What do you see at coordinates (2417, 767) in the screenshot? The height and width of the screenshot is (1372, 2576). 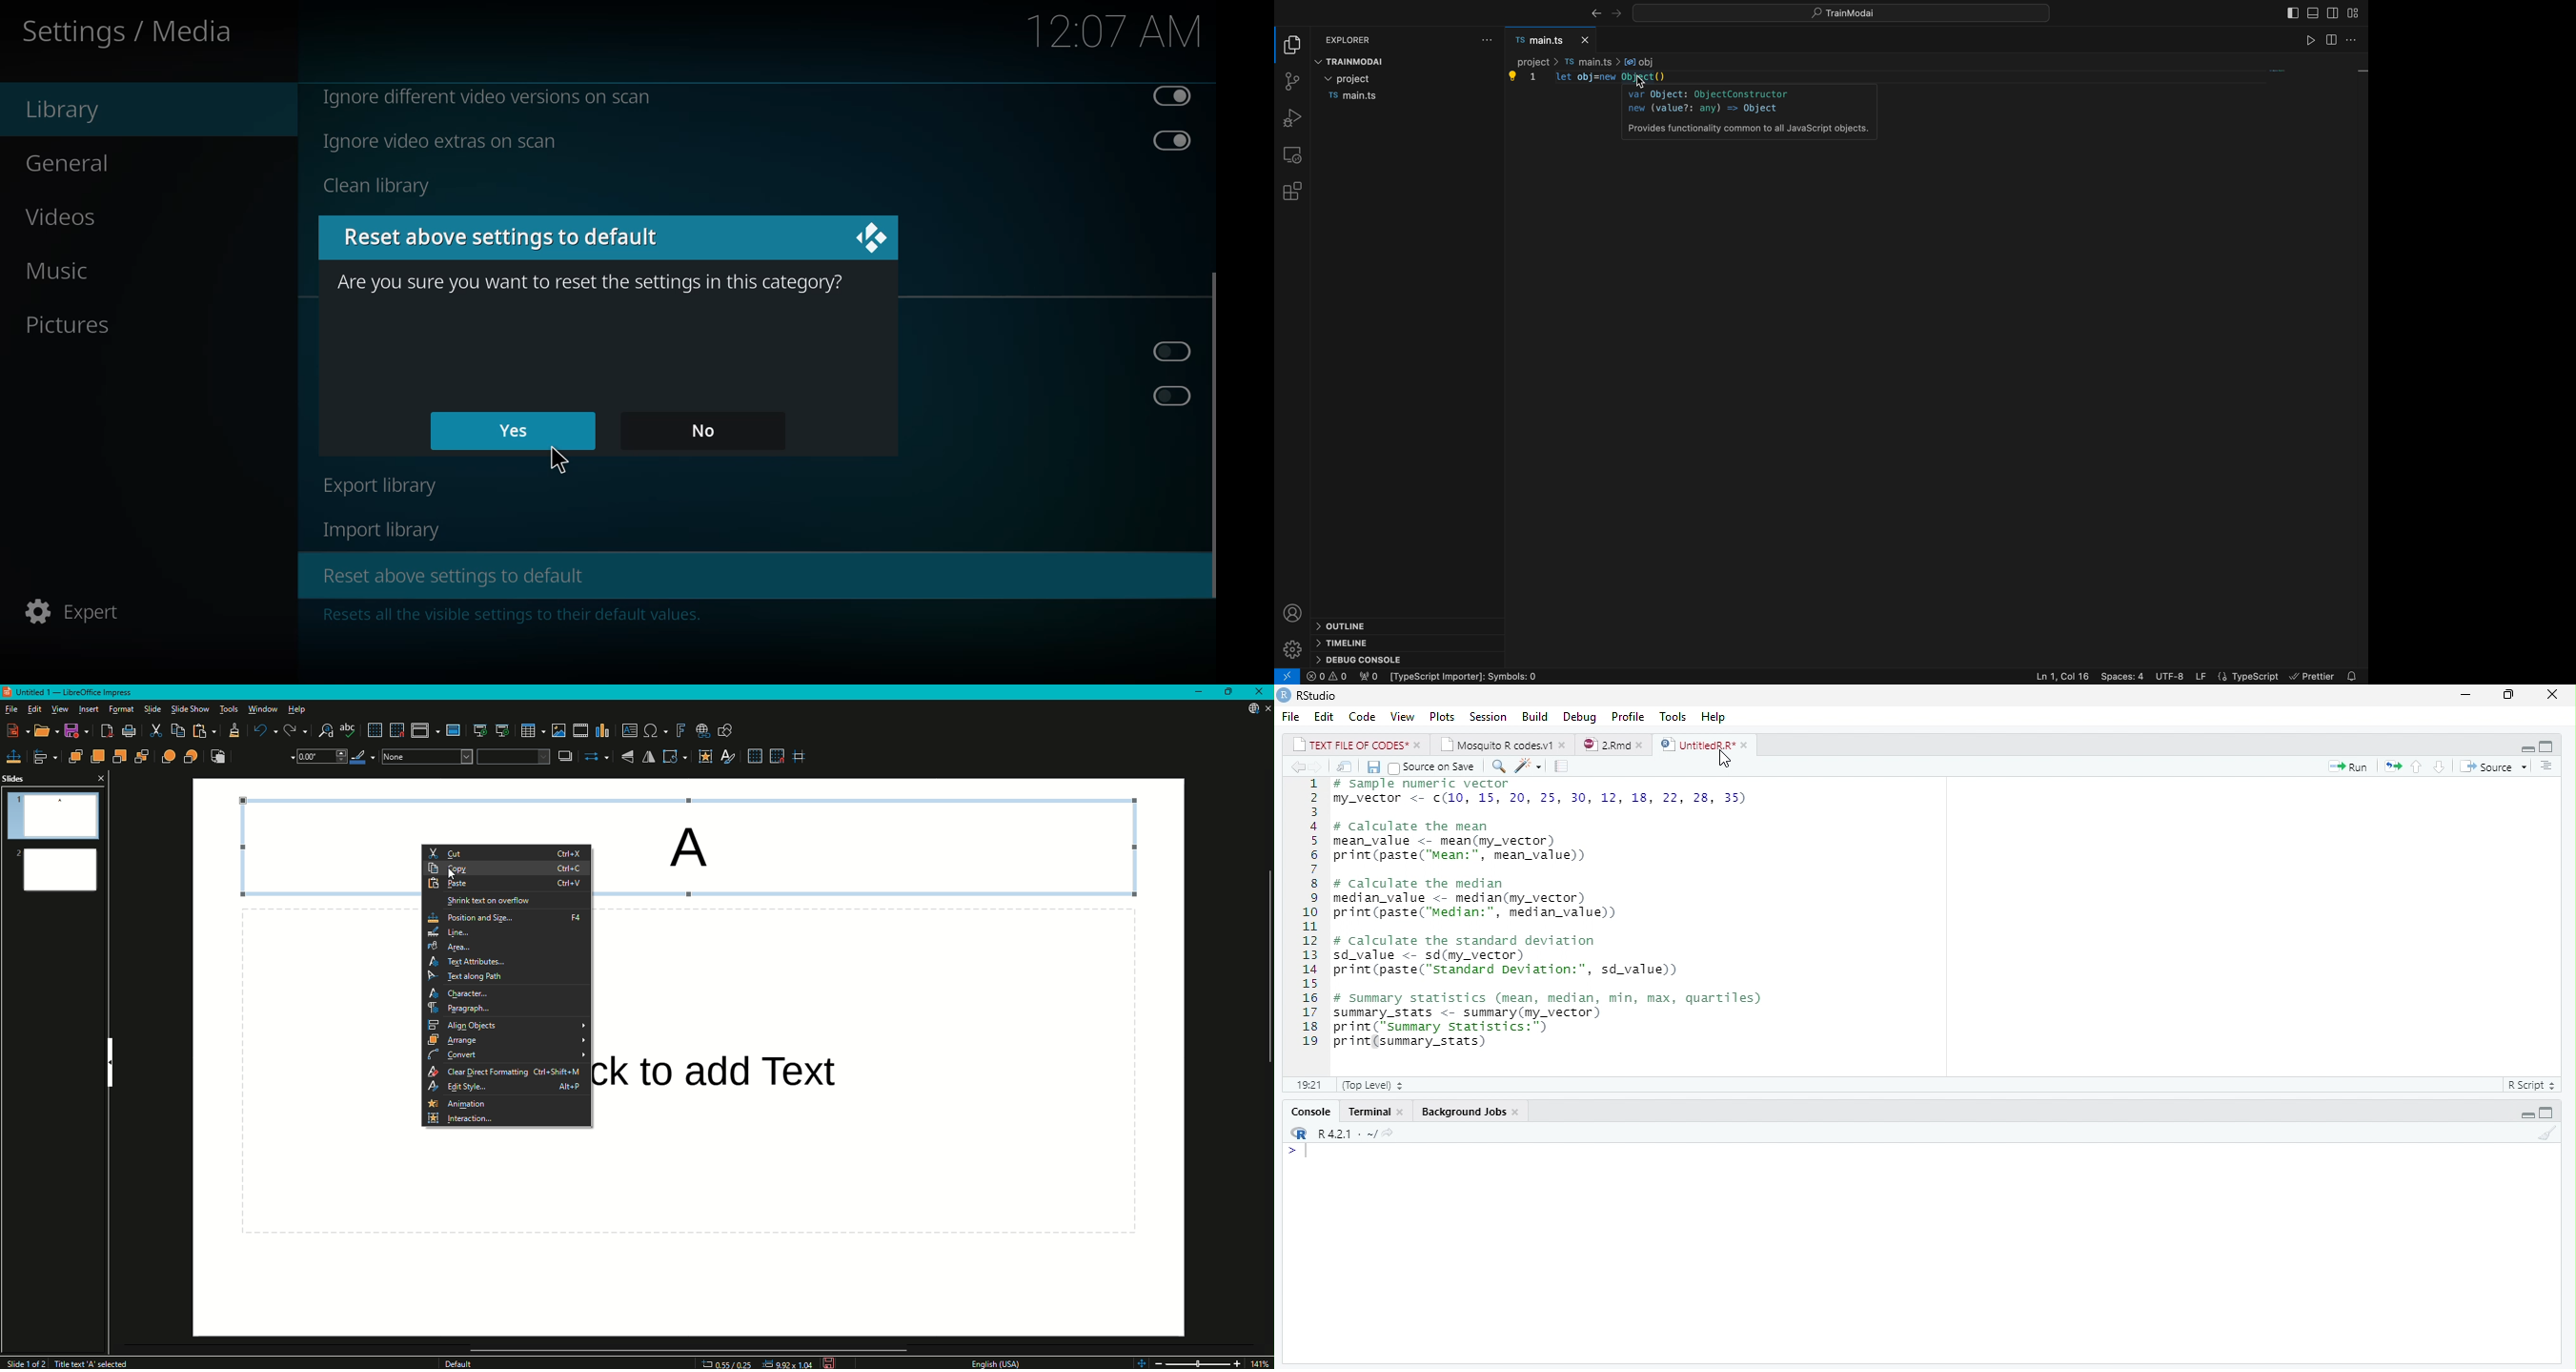 I see `previous section` at bounding box center [2417, 767].